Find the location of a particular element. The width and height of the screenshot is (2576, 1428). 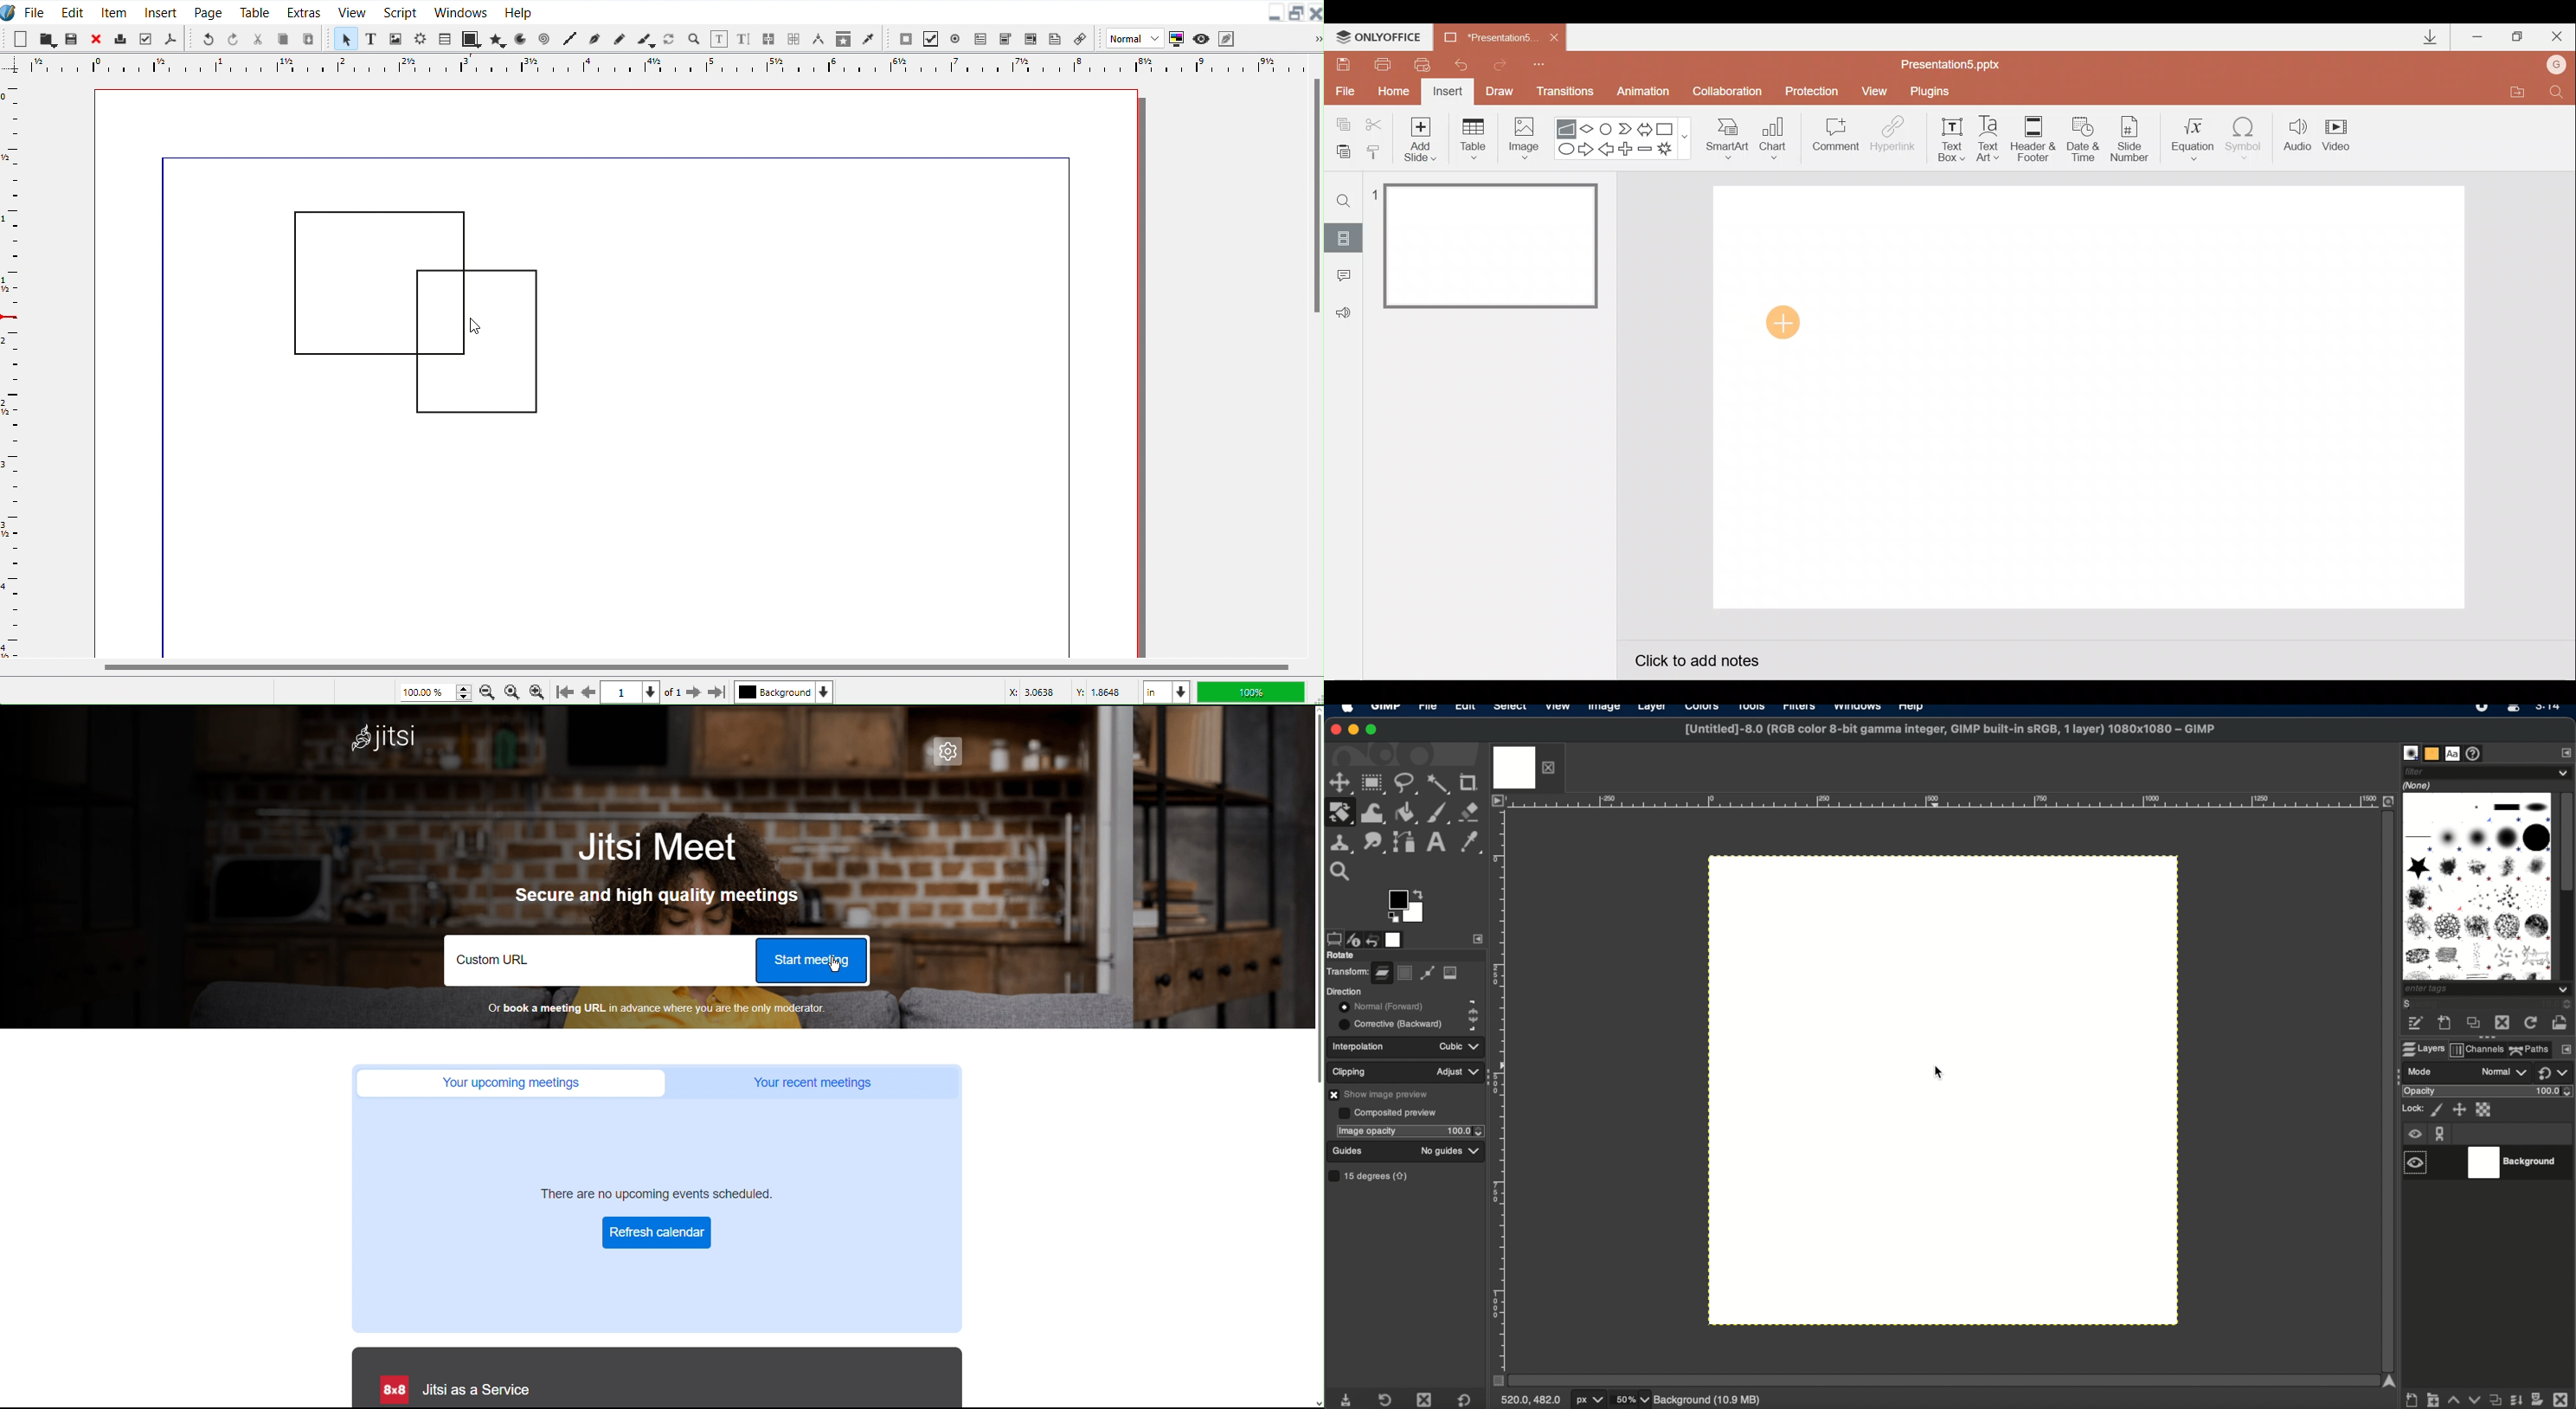

Close is located at coordinates (2557, 39).